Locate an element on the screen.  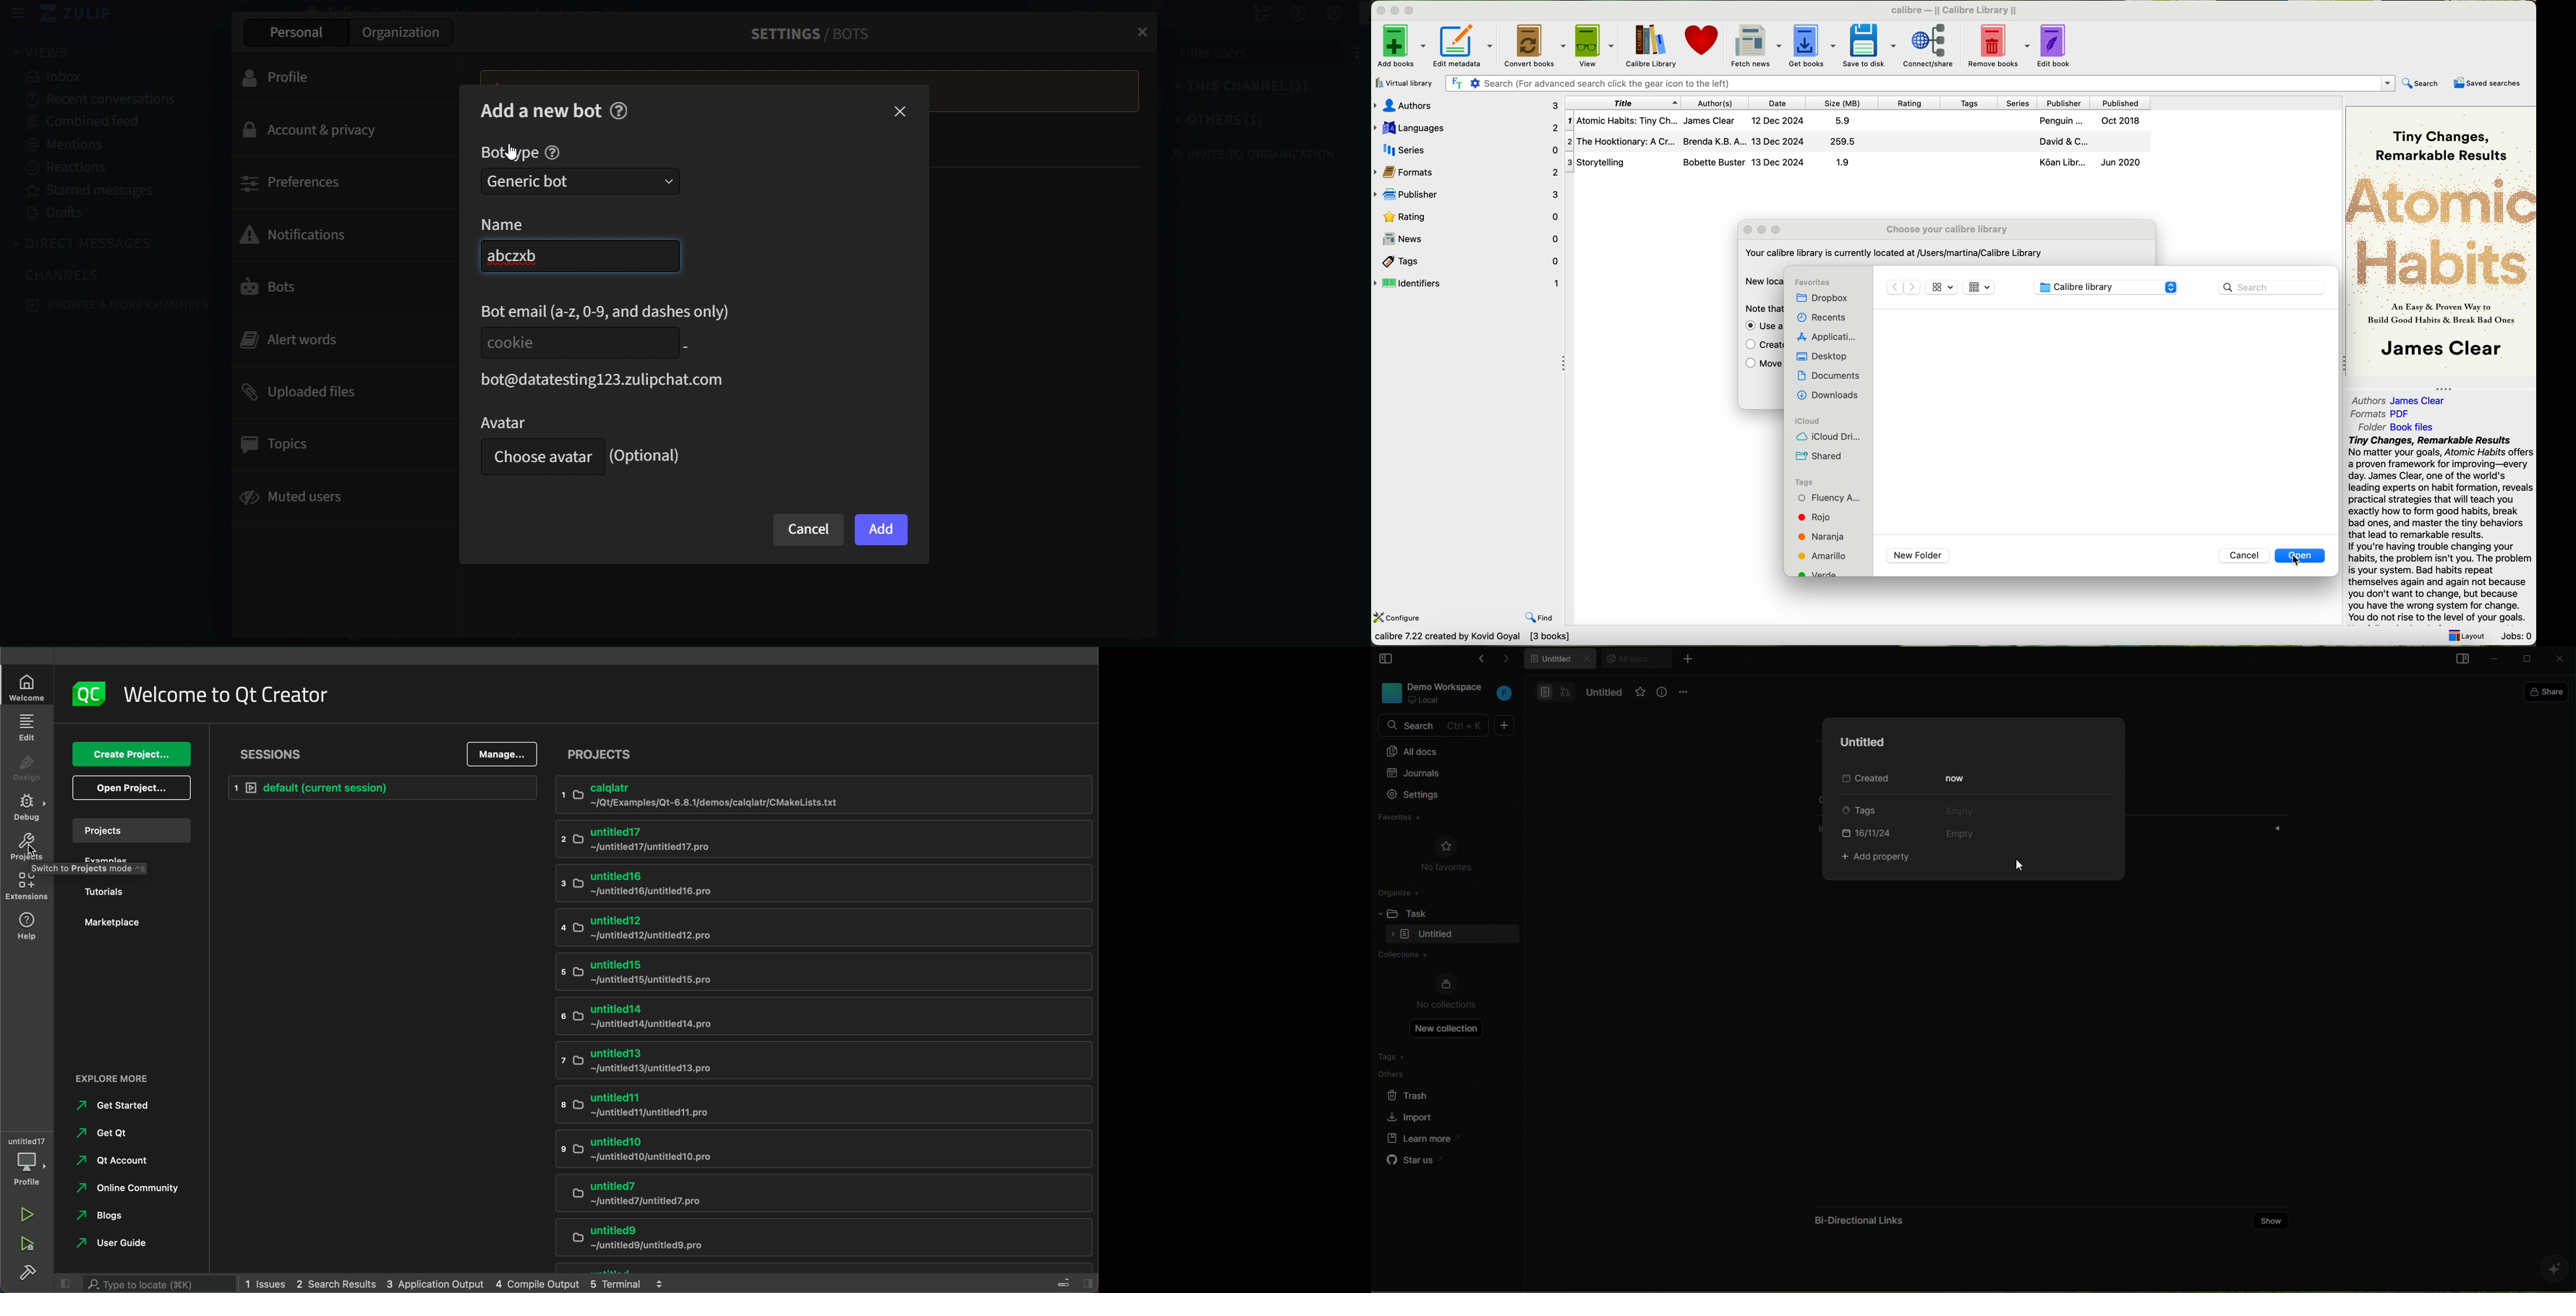
cursor is located at coordinates (2300, 562).